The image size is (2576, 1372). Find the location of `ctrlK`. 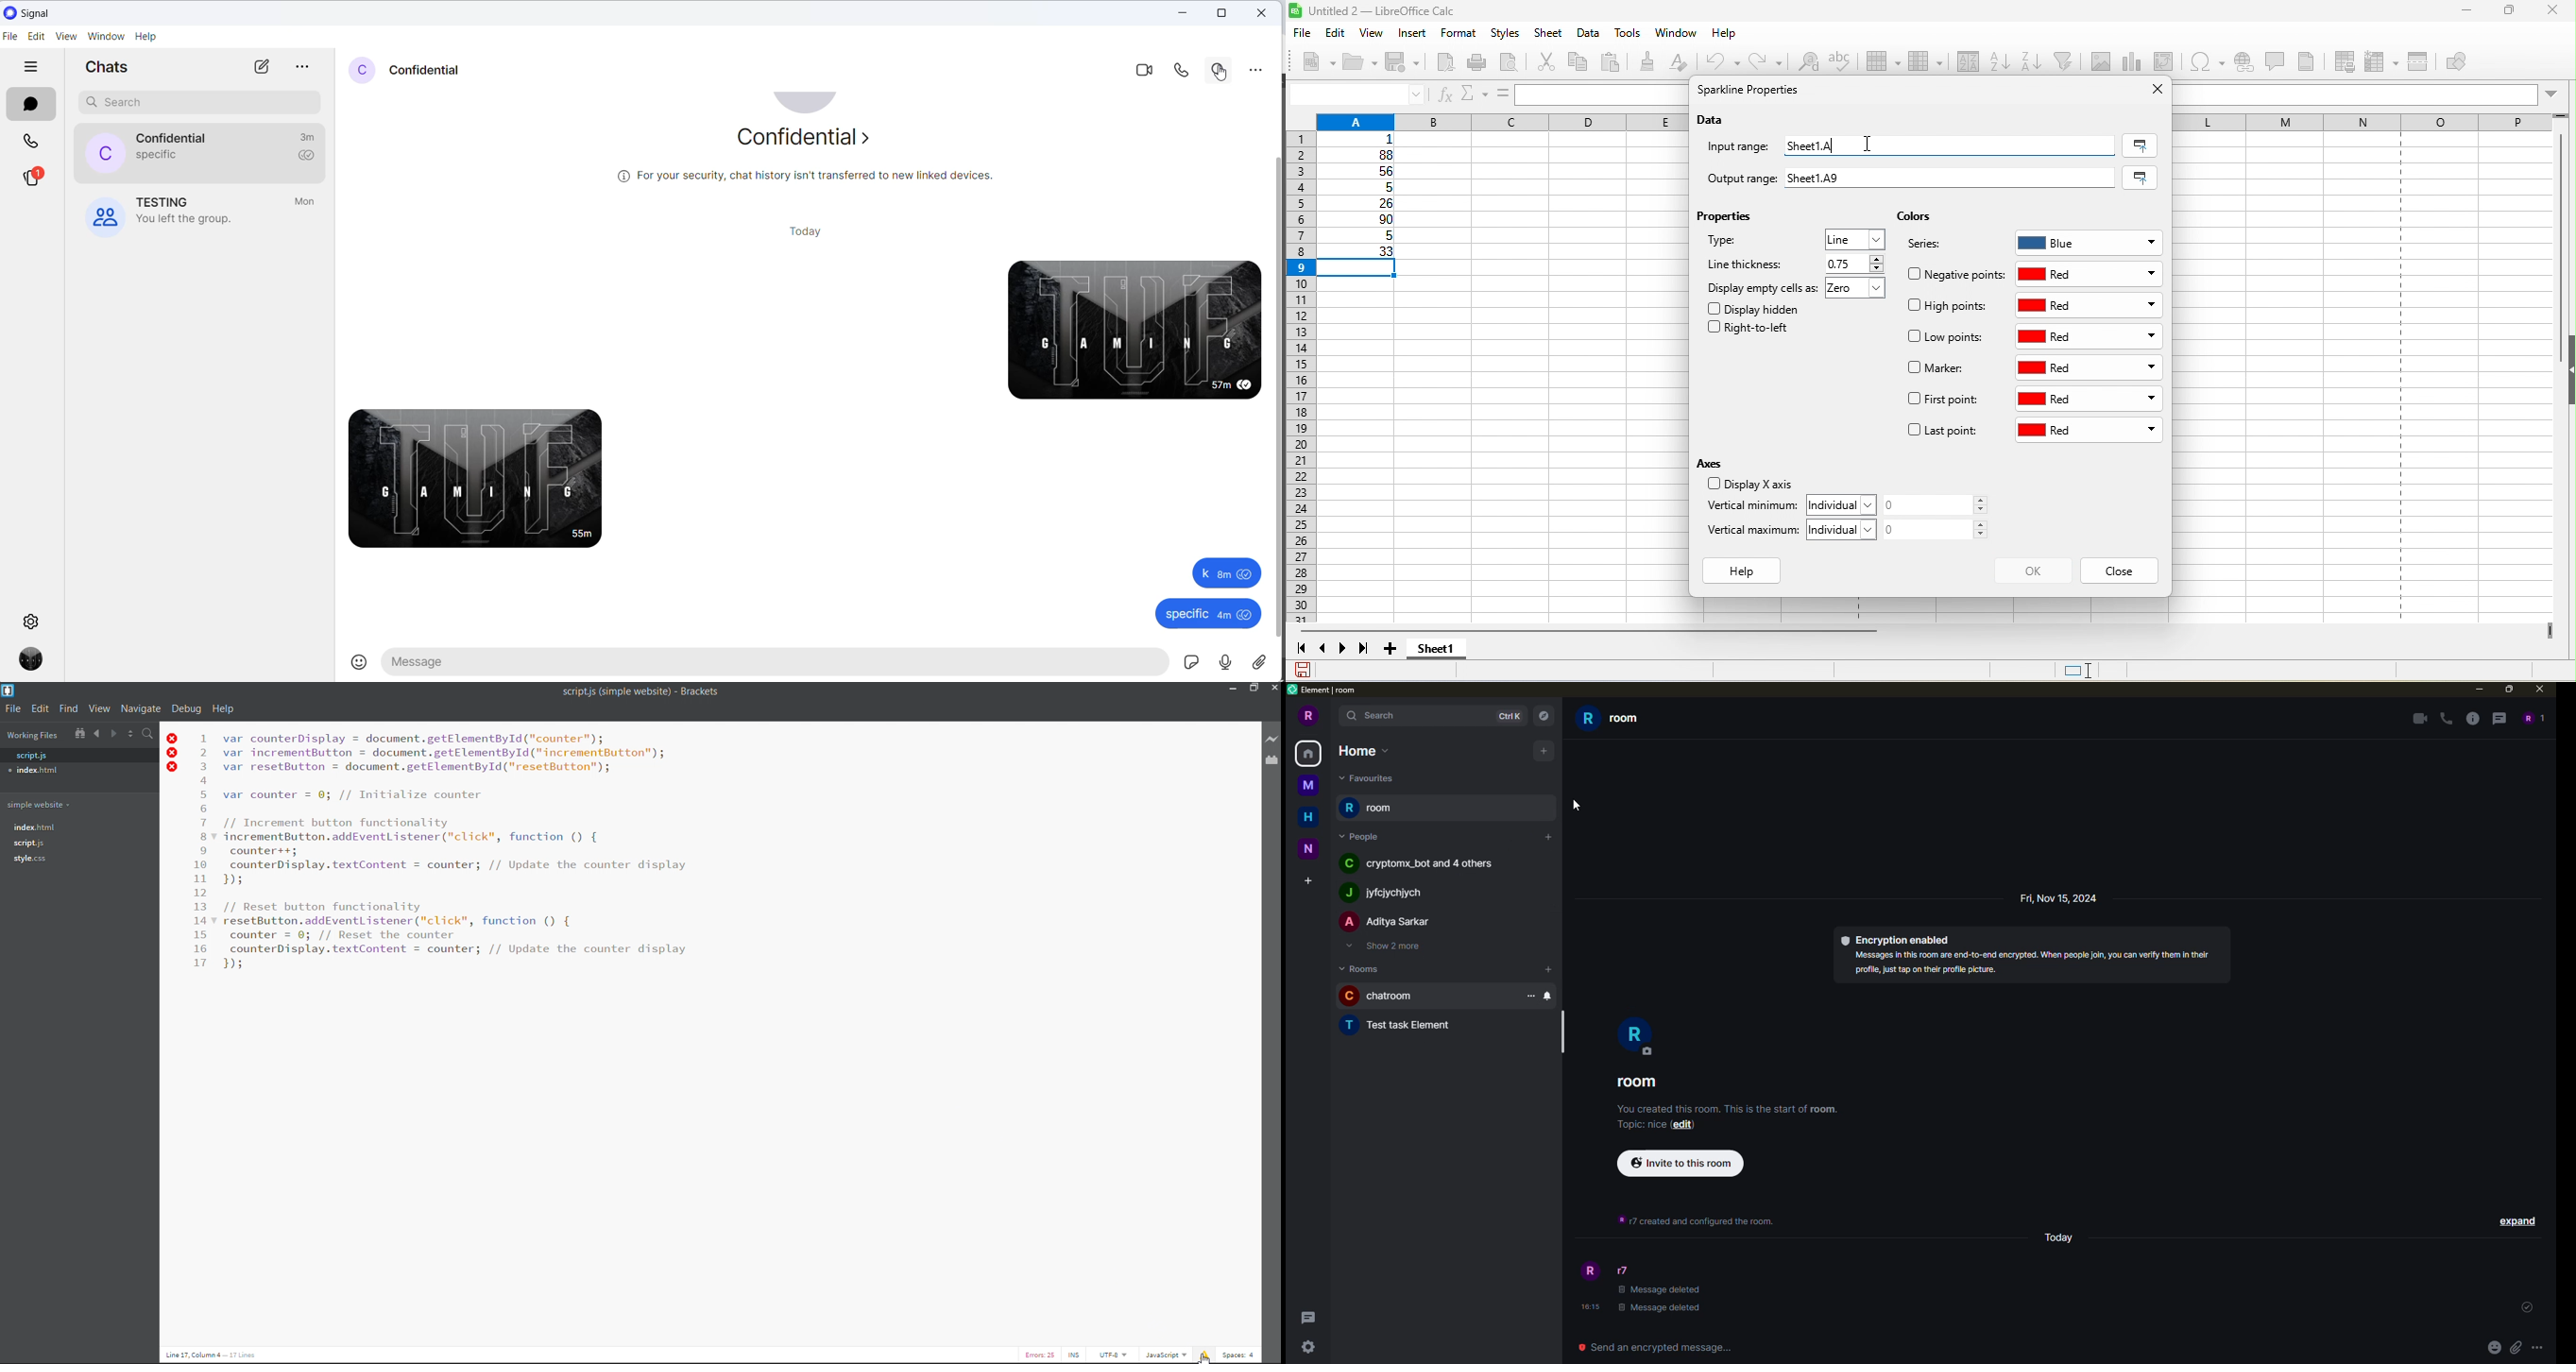

ctrlK is located at coordinates (1509, 715).